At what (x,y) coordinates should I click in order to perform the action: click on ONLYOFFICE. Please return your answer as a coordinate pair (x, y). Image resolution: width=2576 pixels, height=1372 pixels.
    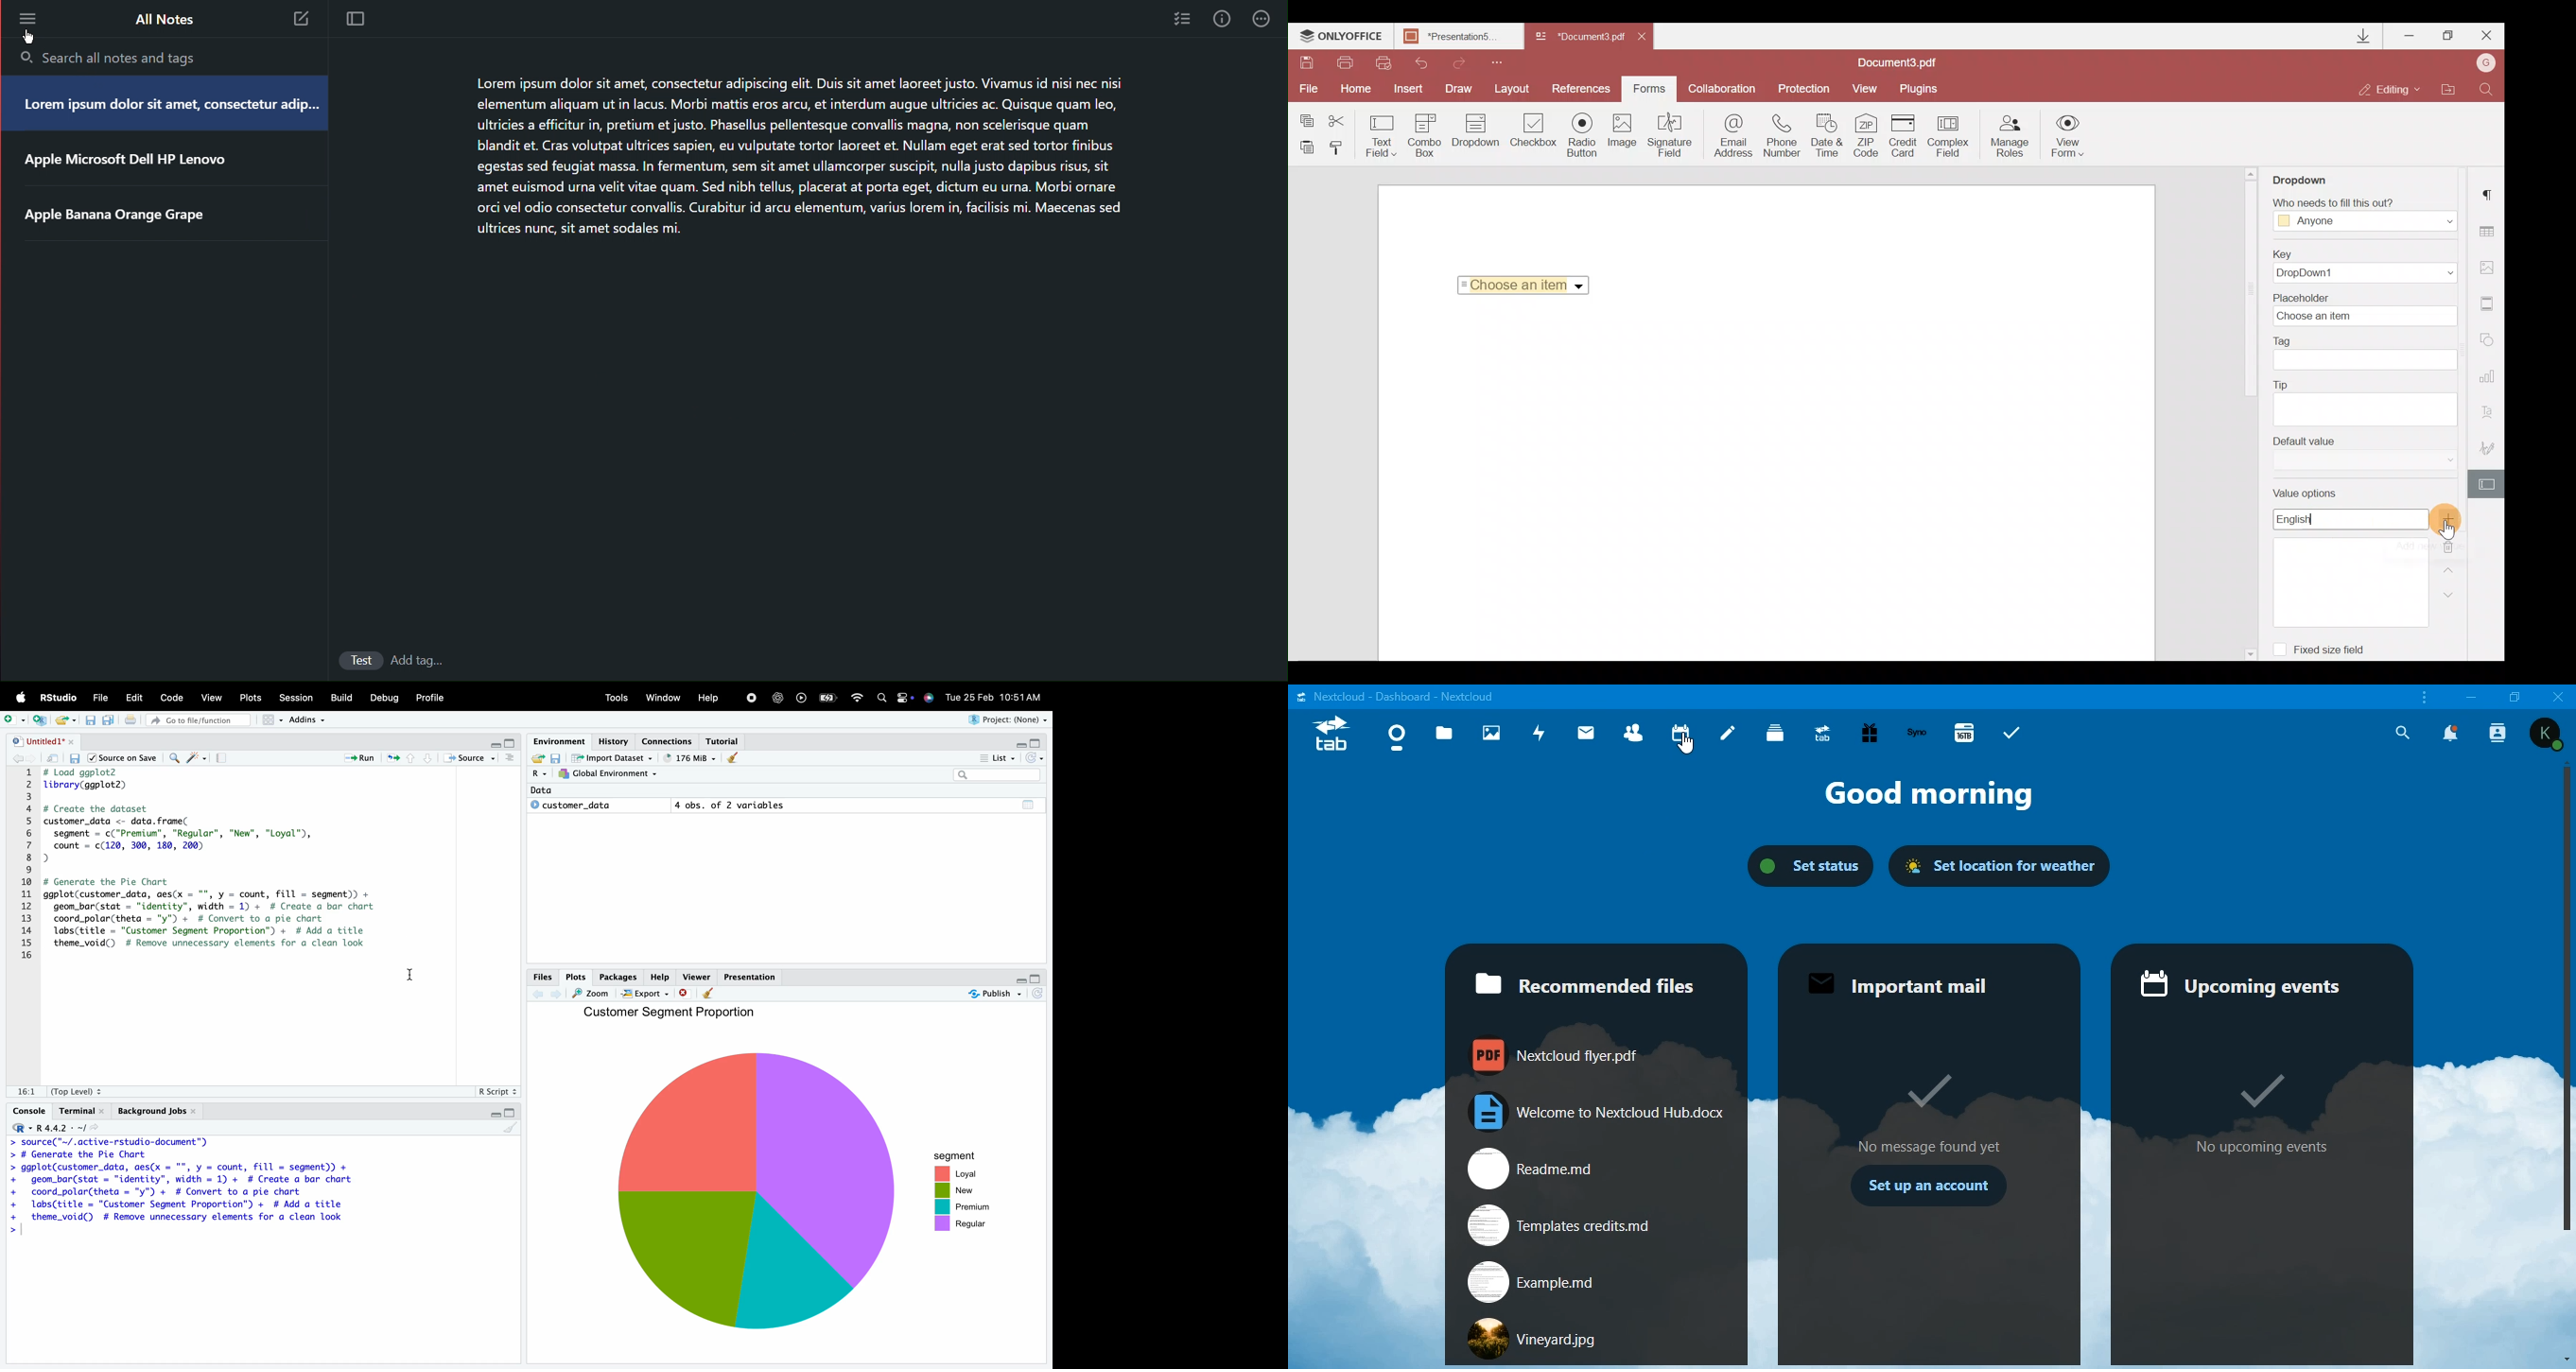
    Looking at the image, I should click on (1341, 37).